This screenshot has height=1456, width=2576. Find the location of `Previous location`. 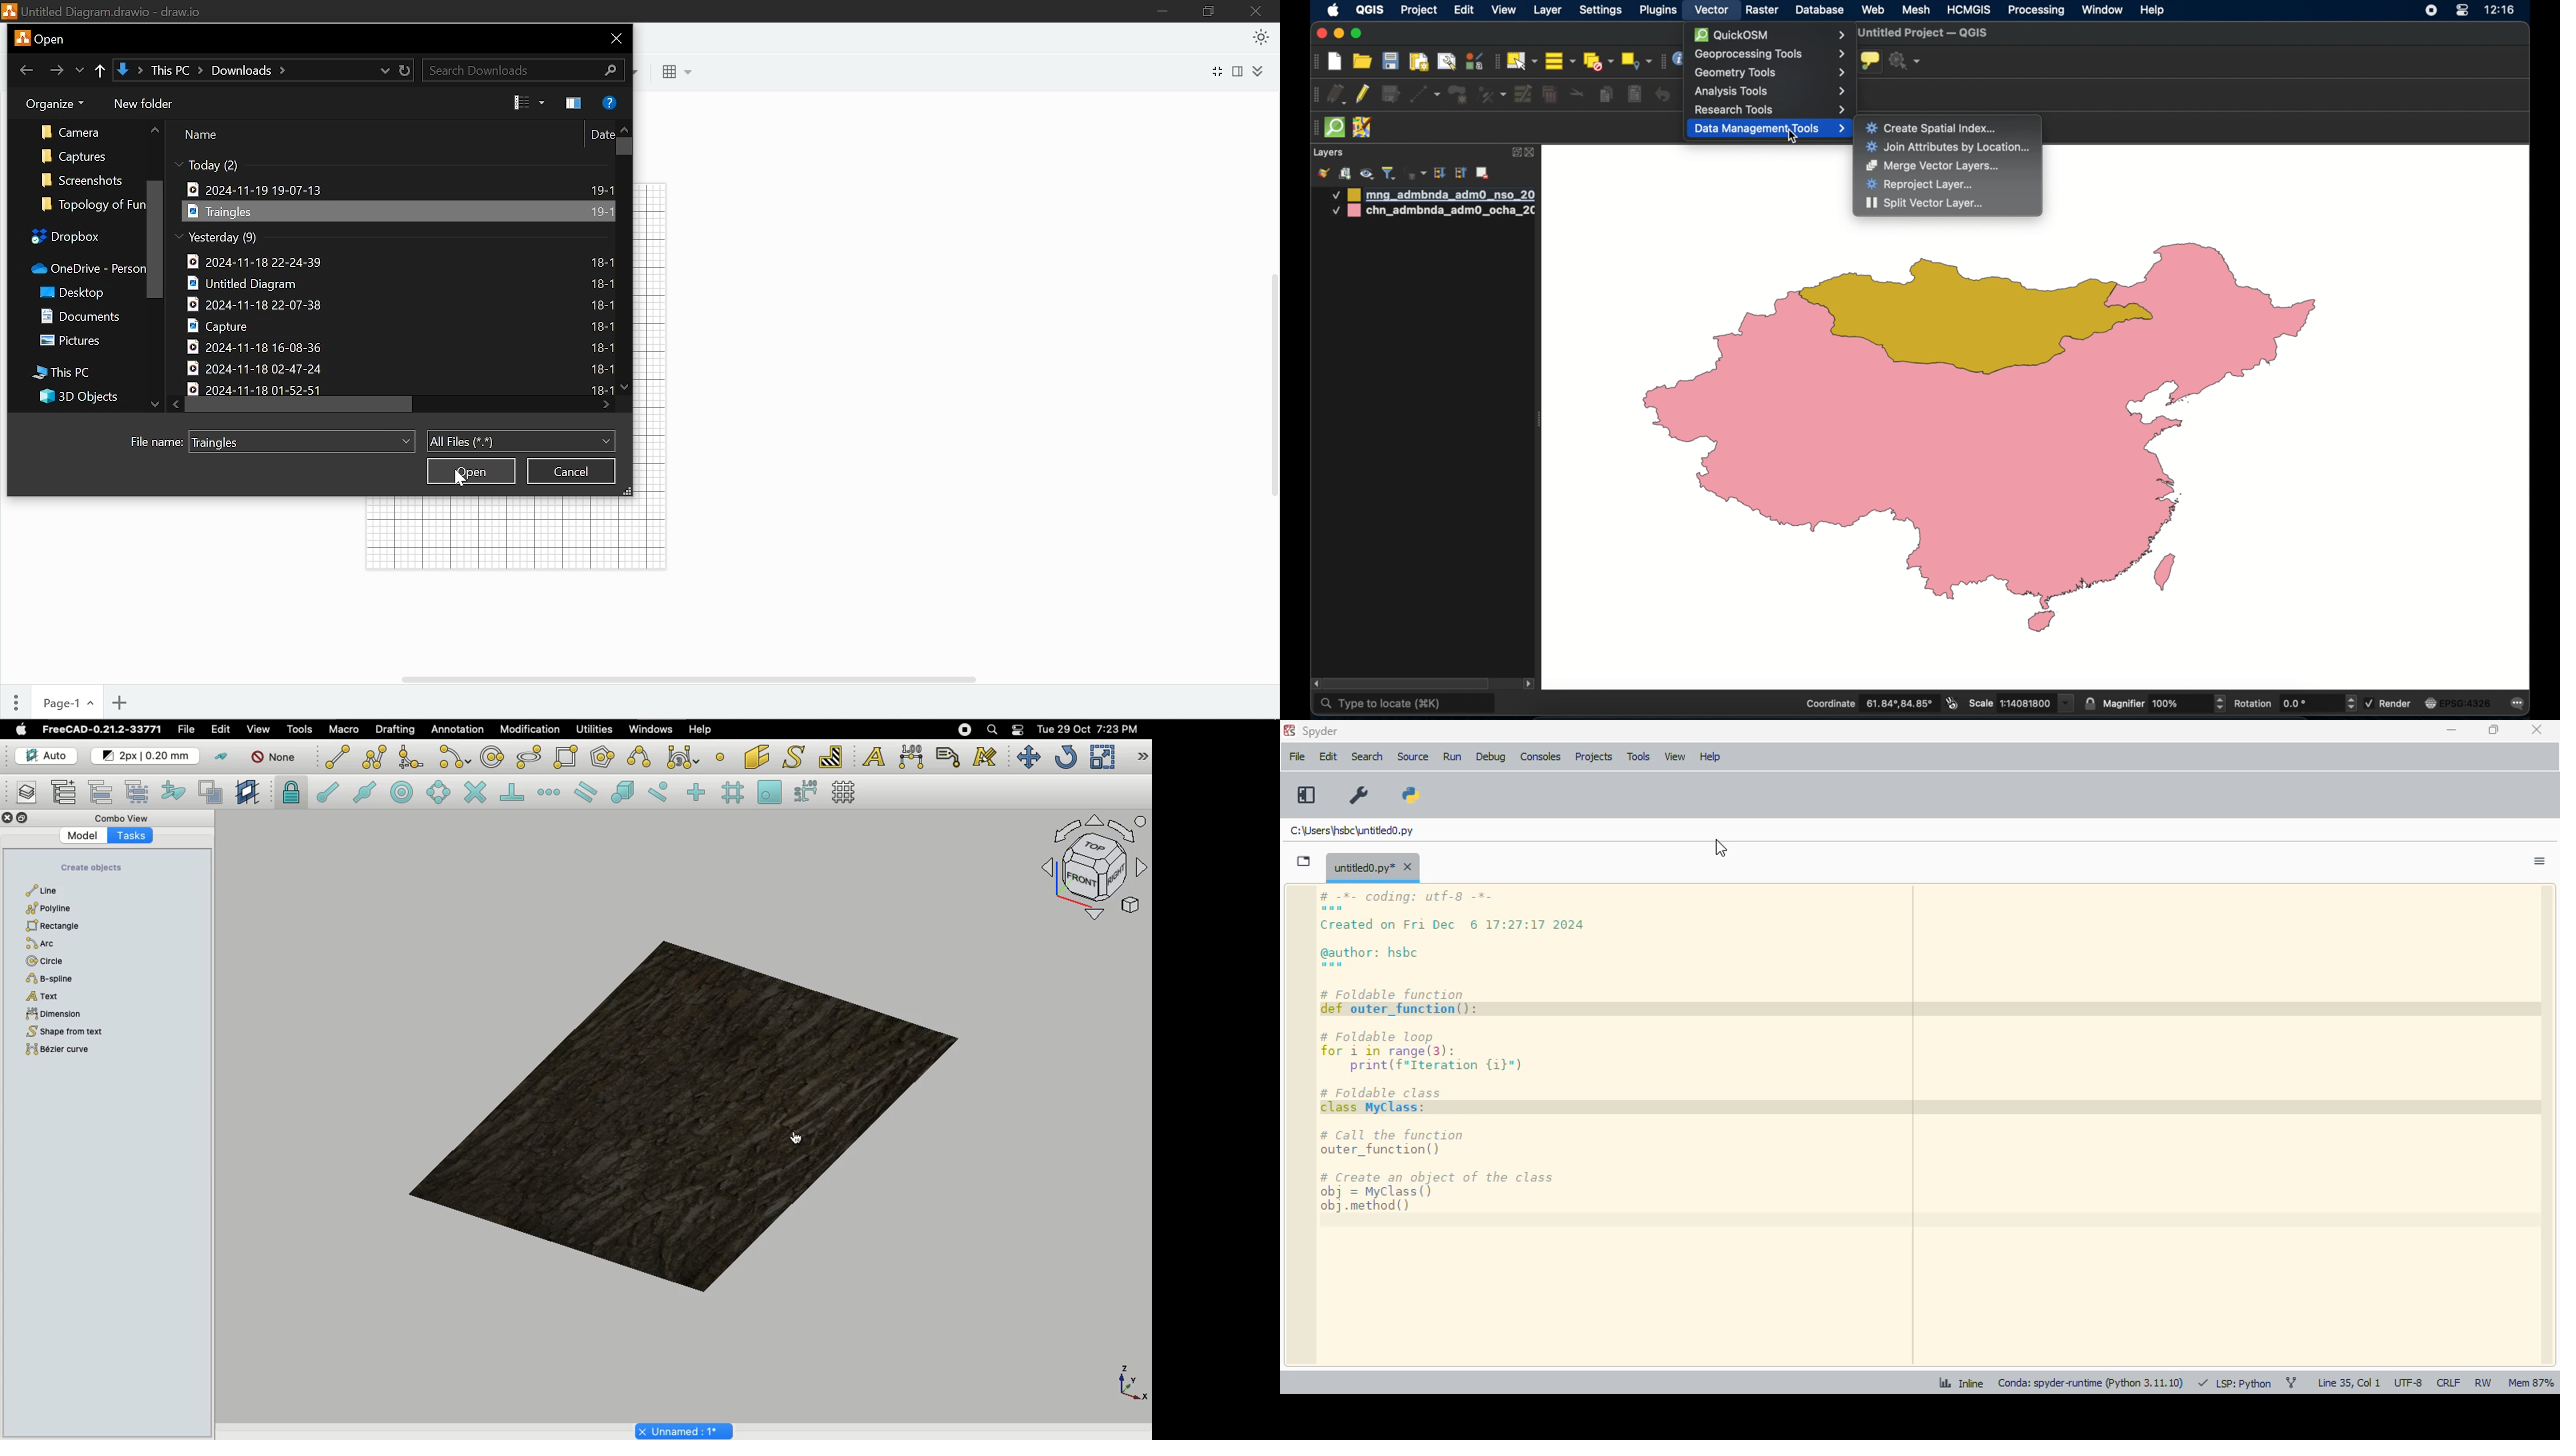

Previous location is located at coordinates (79, 69).